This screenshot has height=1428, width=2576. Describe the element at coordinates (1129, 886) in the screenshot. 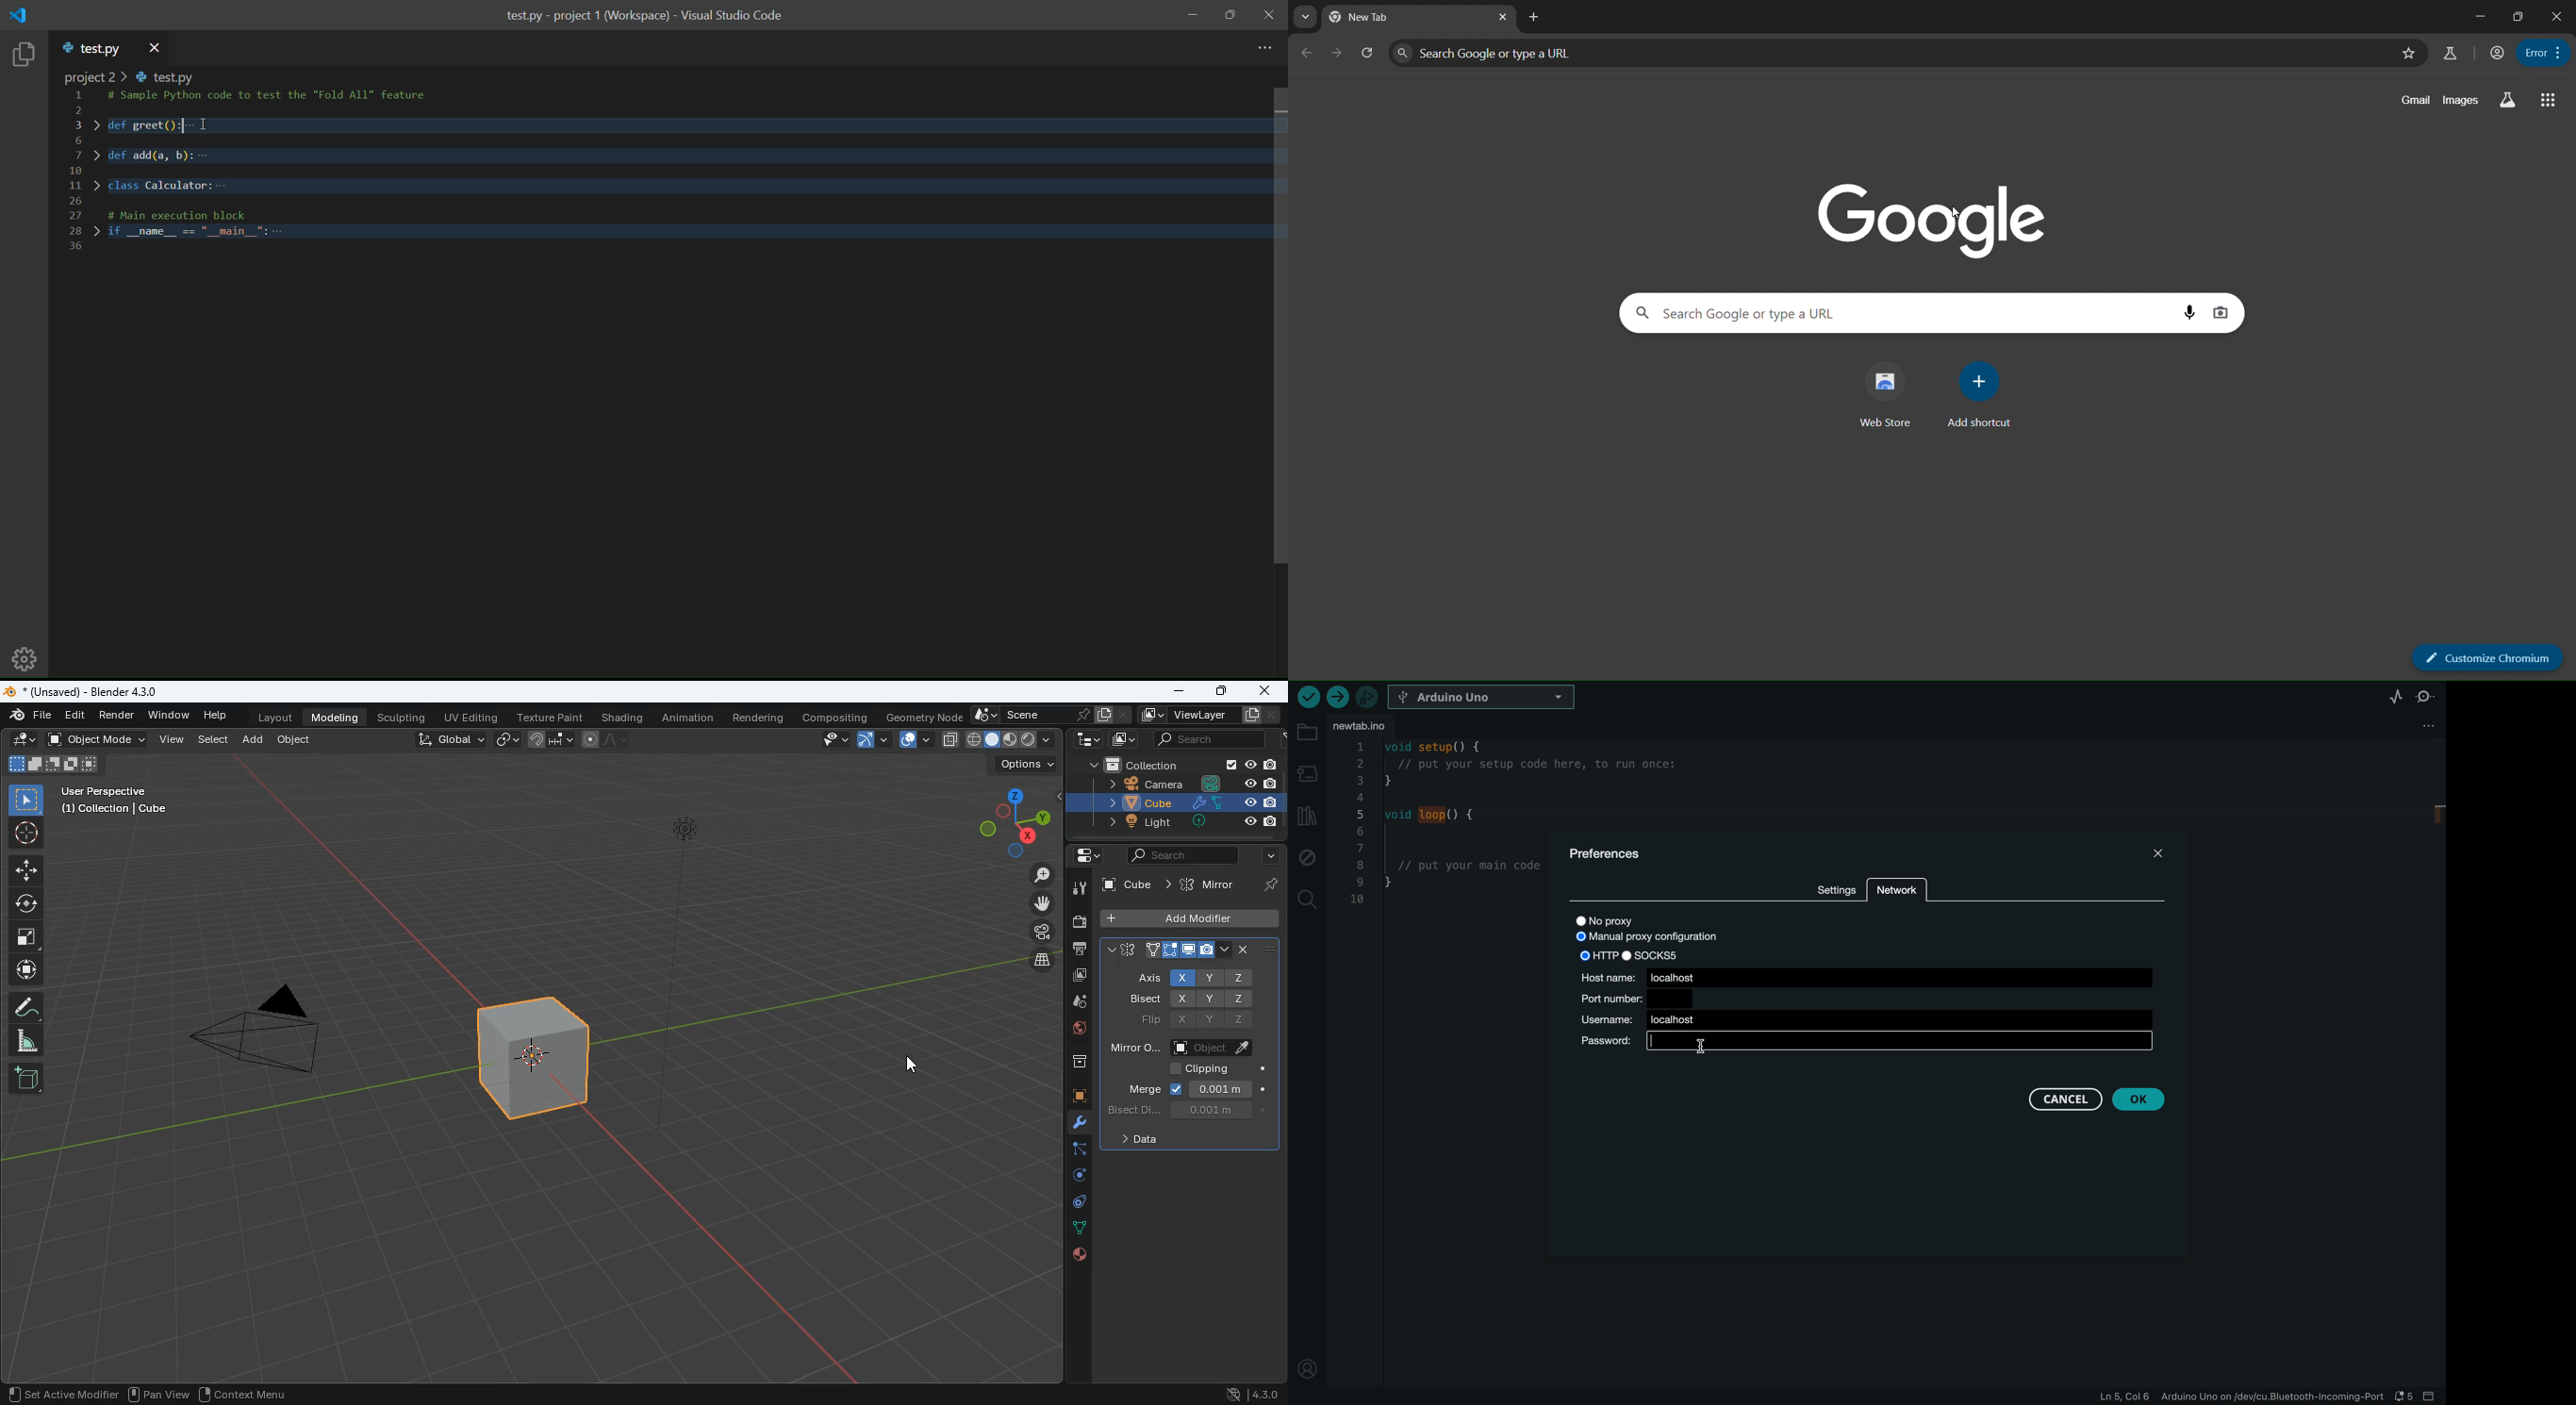

I see `` at that location.